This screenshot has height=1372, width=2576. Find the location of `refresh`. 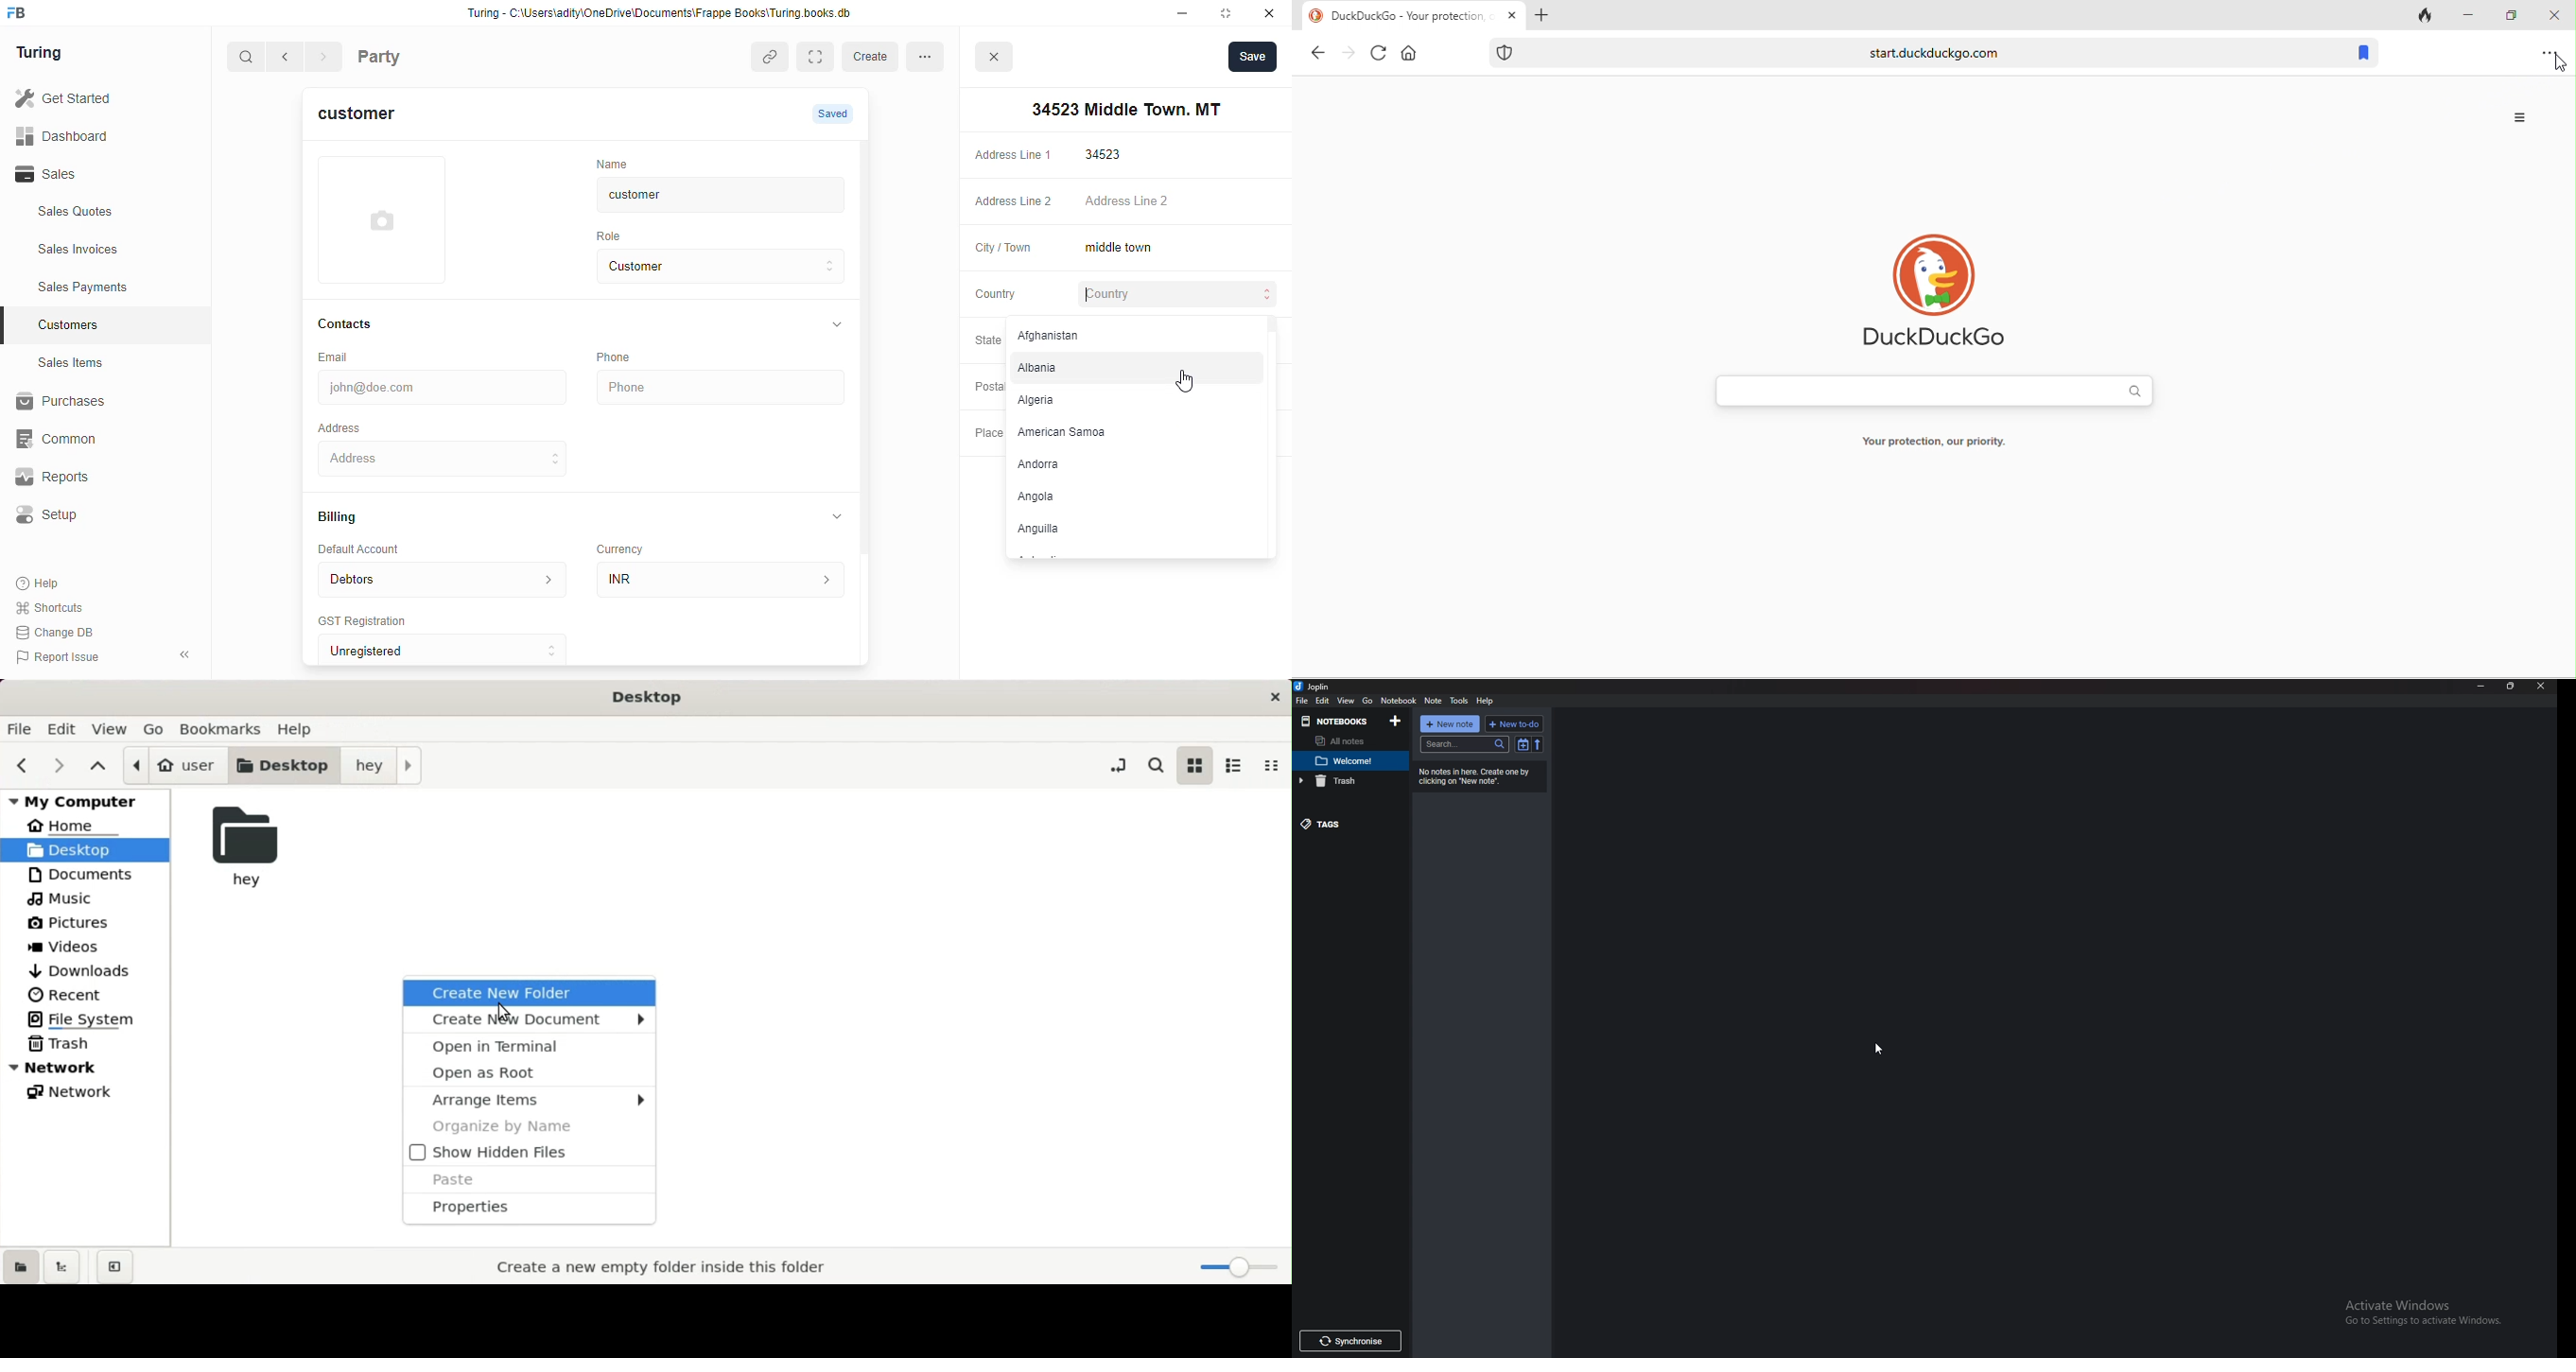

refresh is located at coordinates (1377, 55).